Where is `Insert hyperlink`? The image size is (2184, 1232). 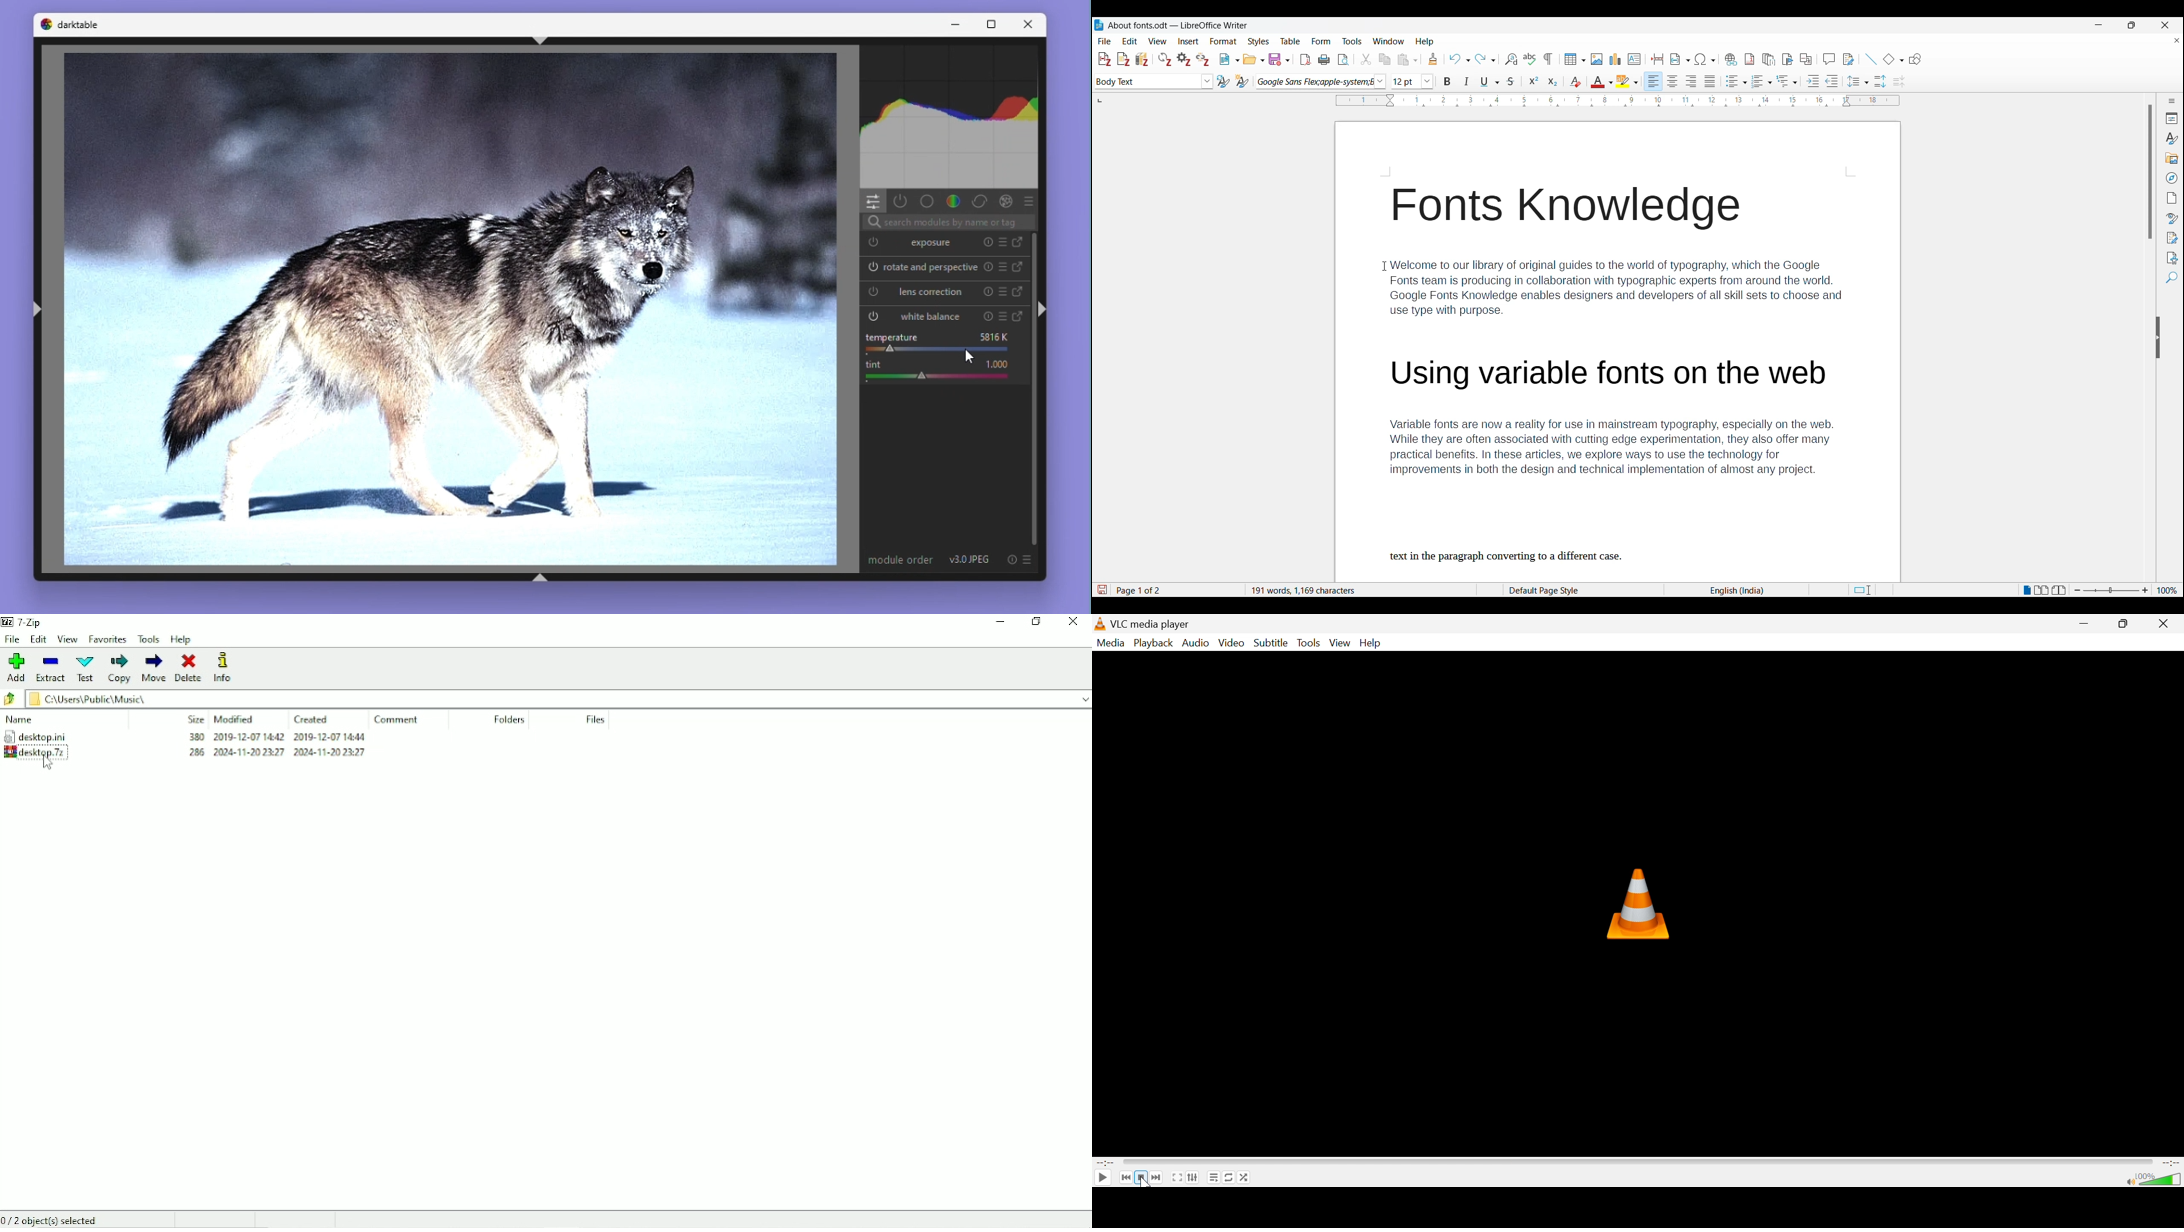
Insert hyperlink is located at coordinates (1731, 59).